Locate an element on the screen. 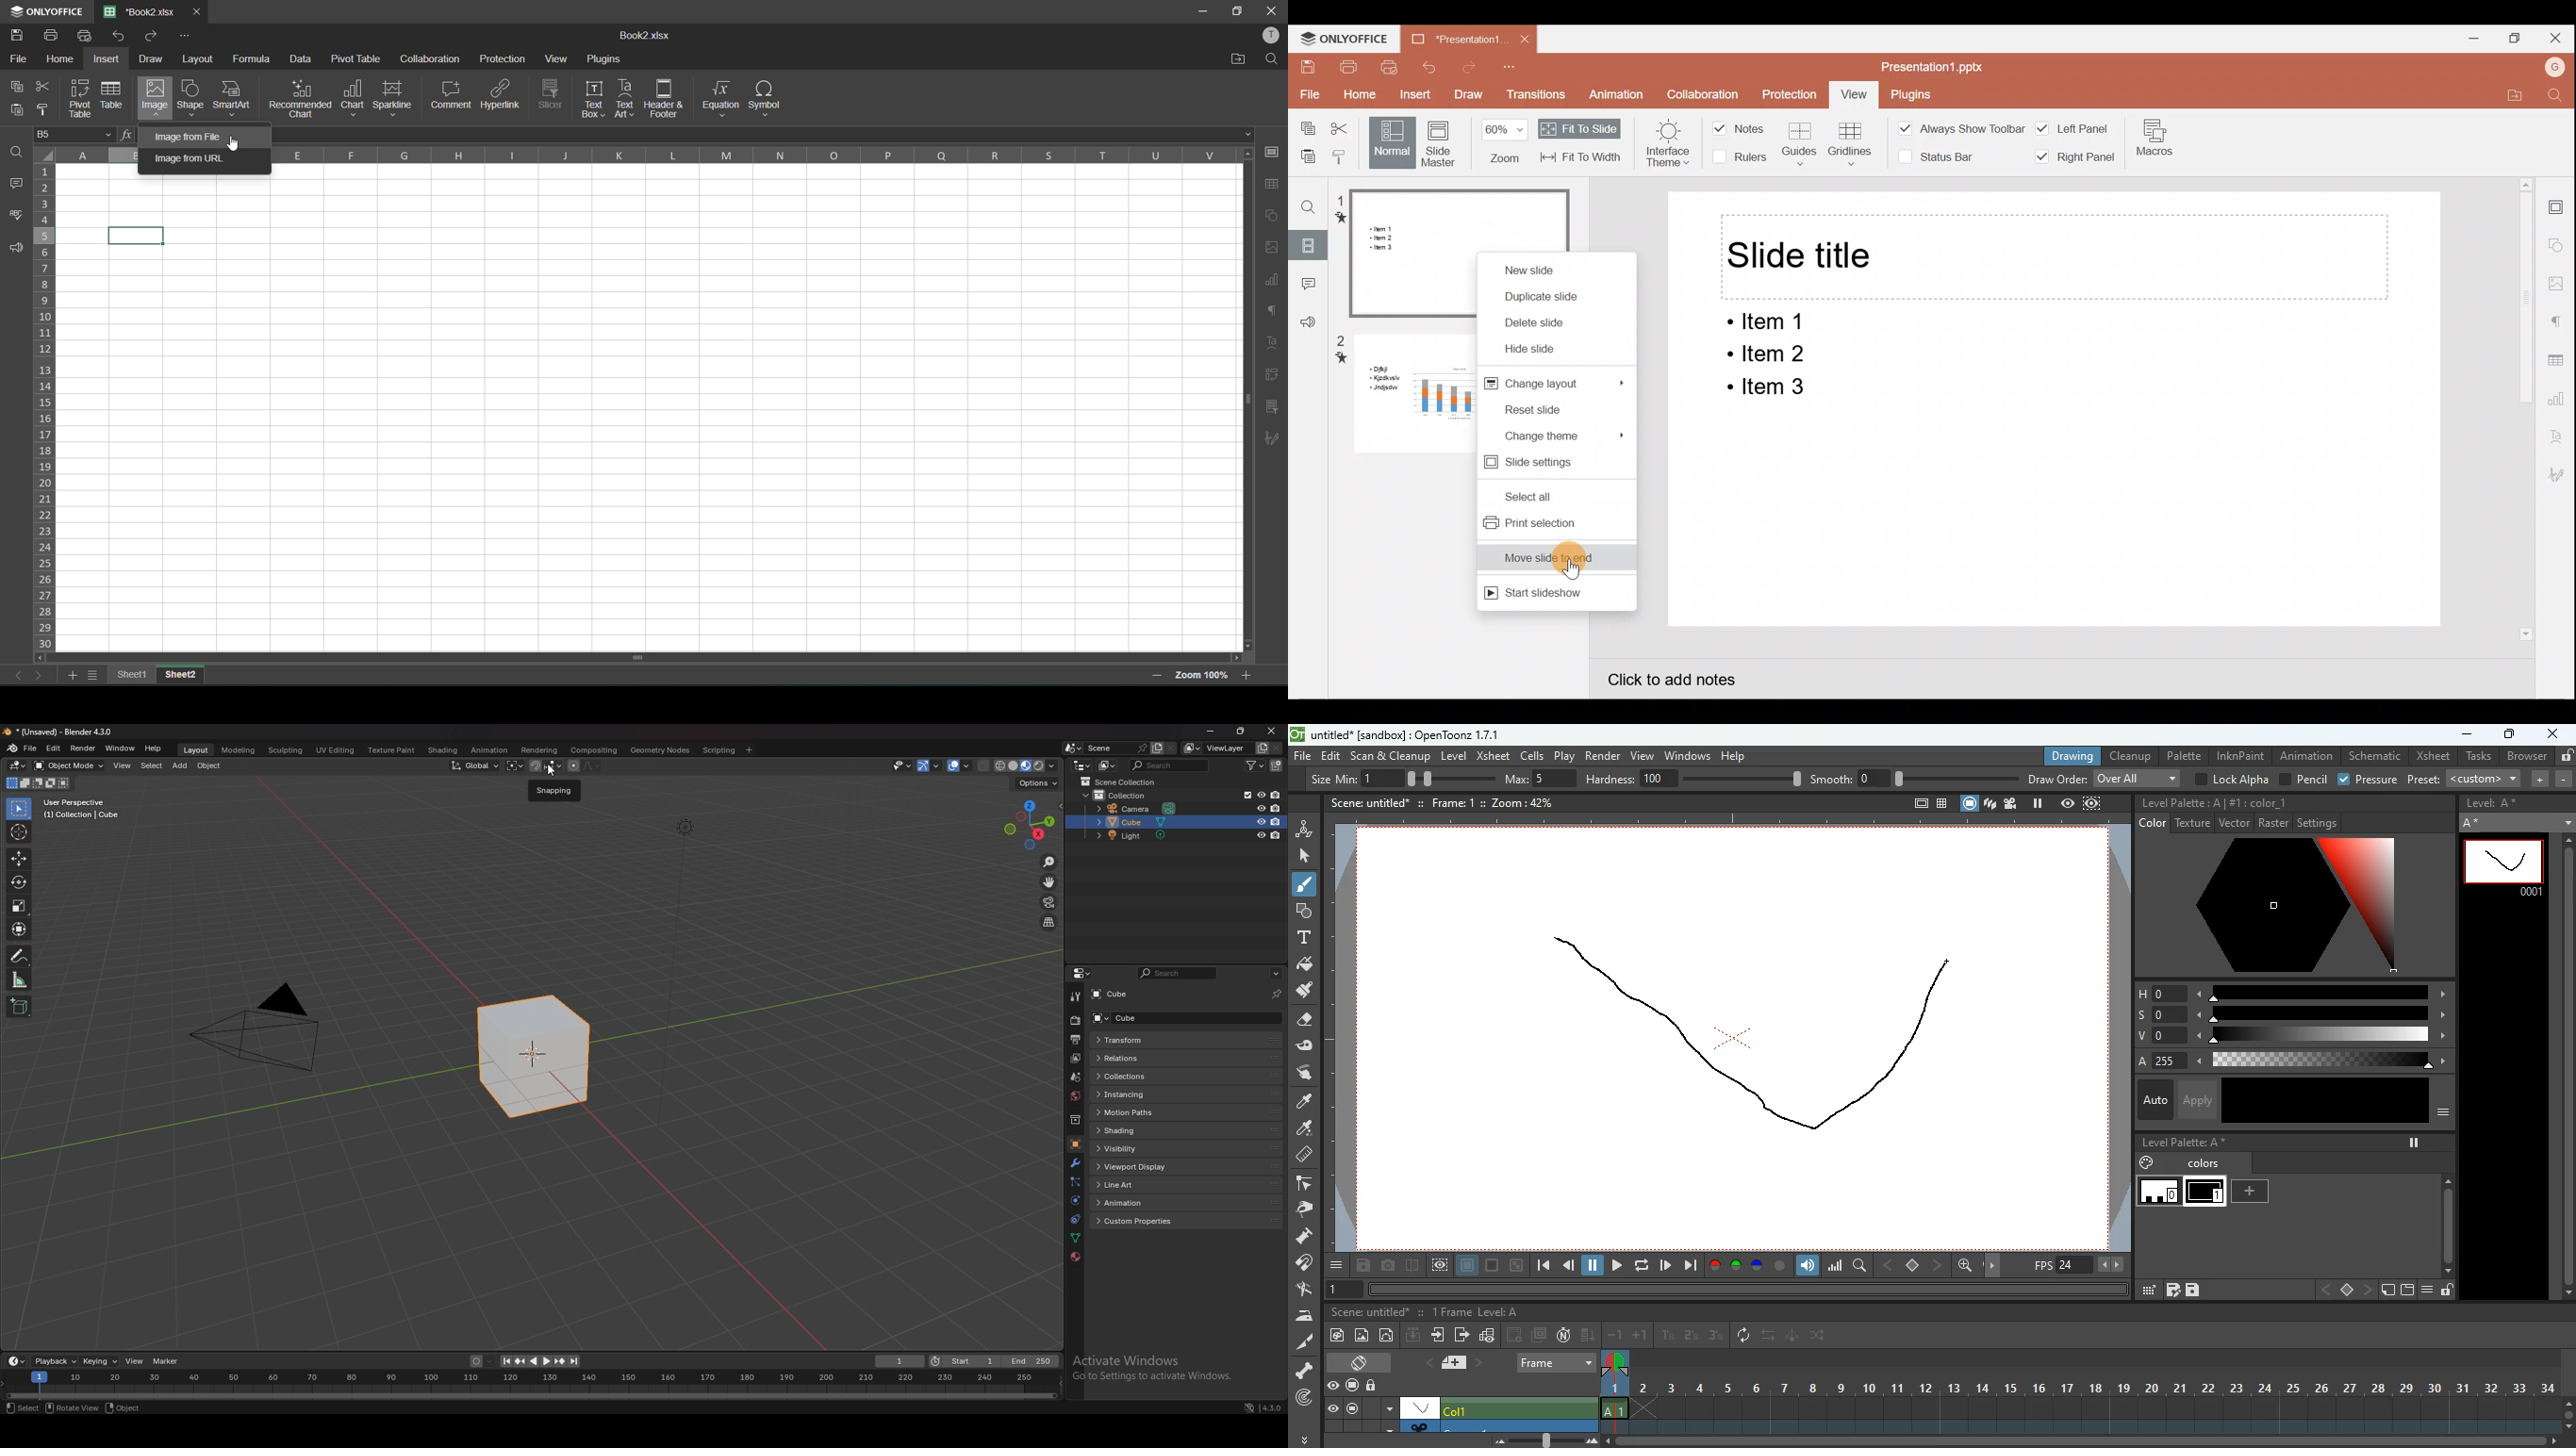 This screenshot has height=1456, width=2576. Transitions is located at coordinates (1535, 95).